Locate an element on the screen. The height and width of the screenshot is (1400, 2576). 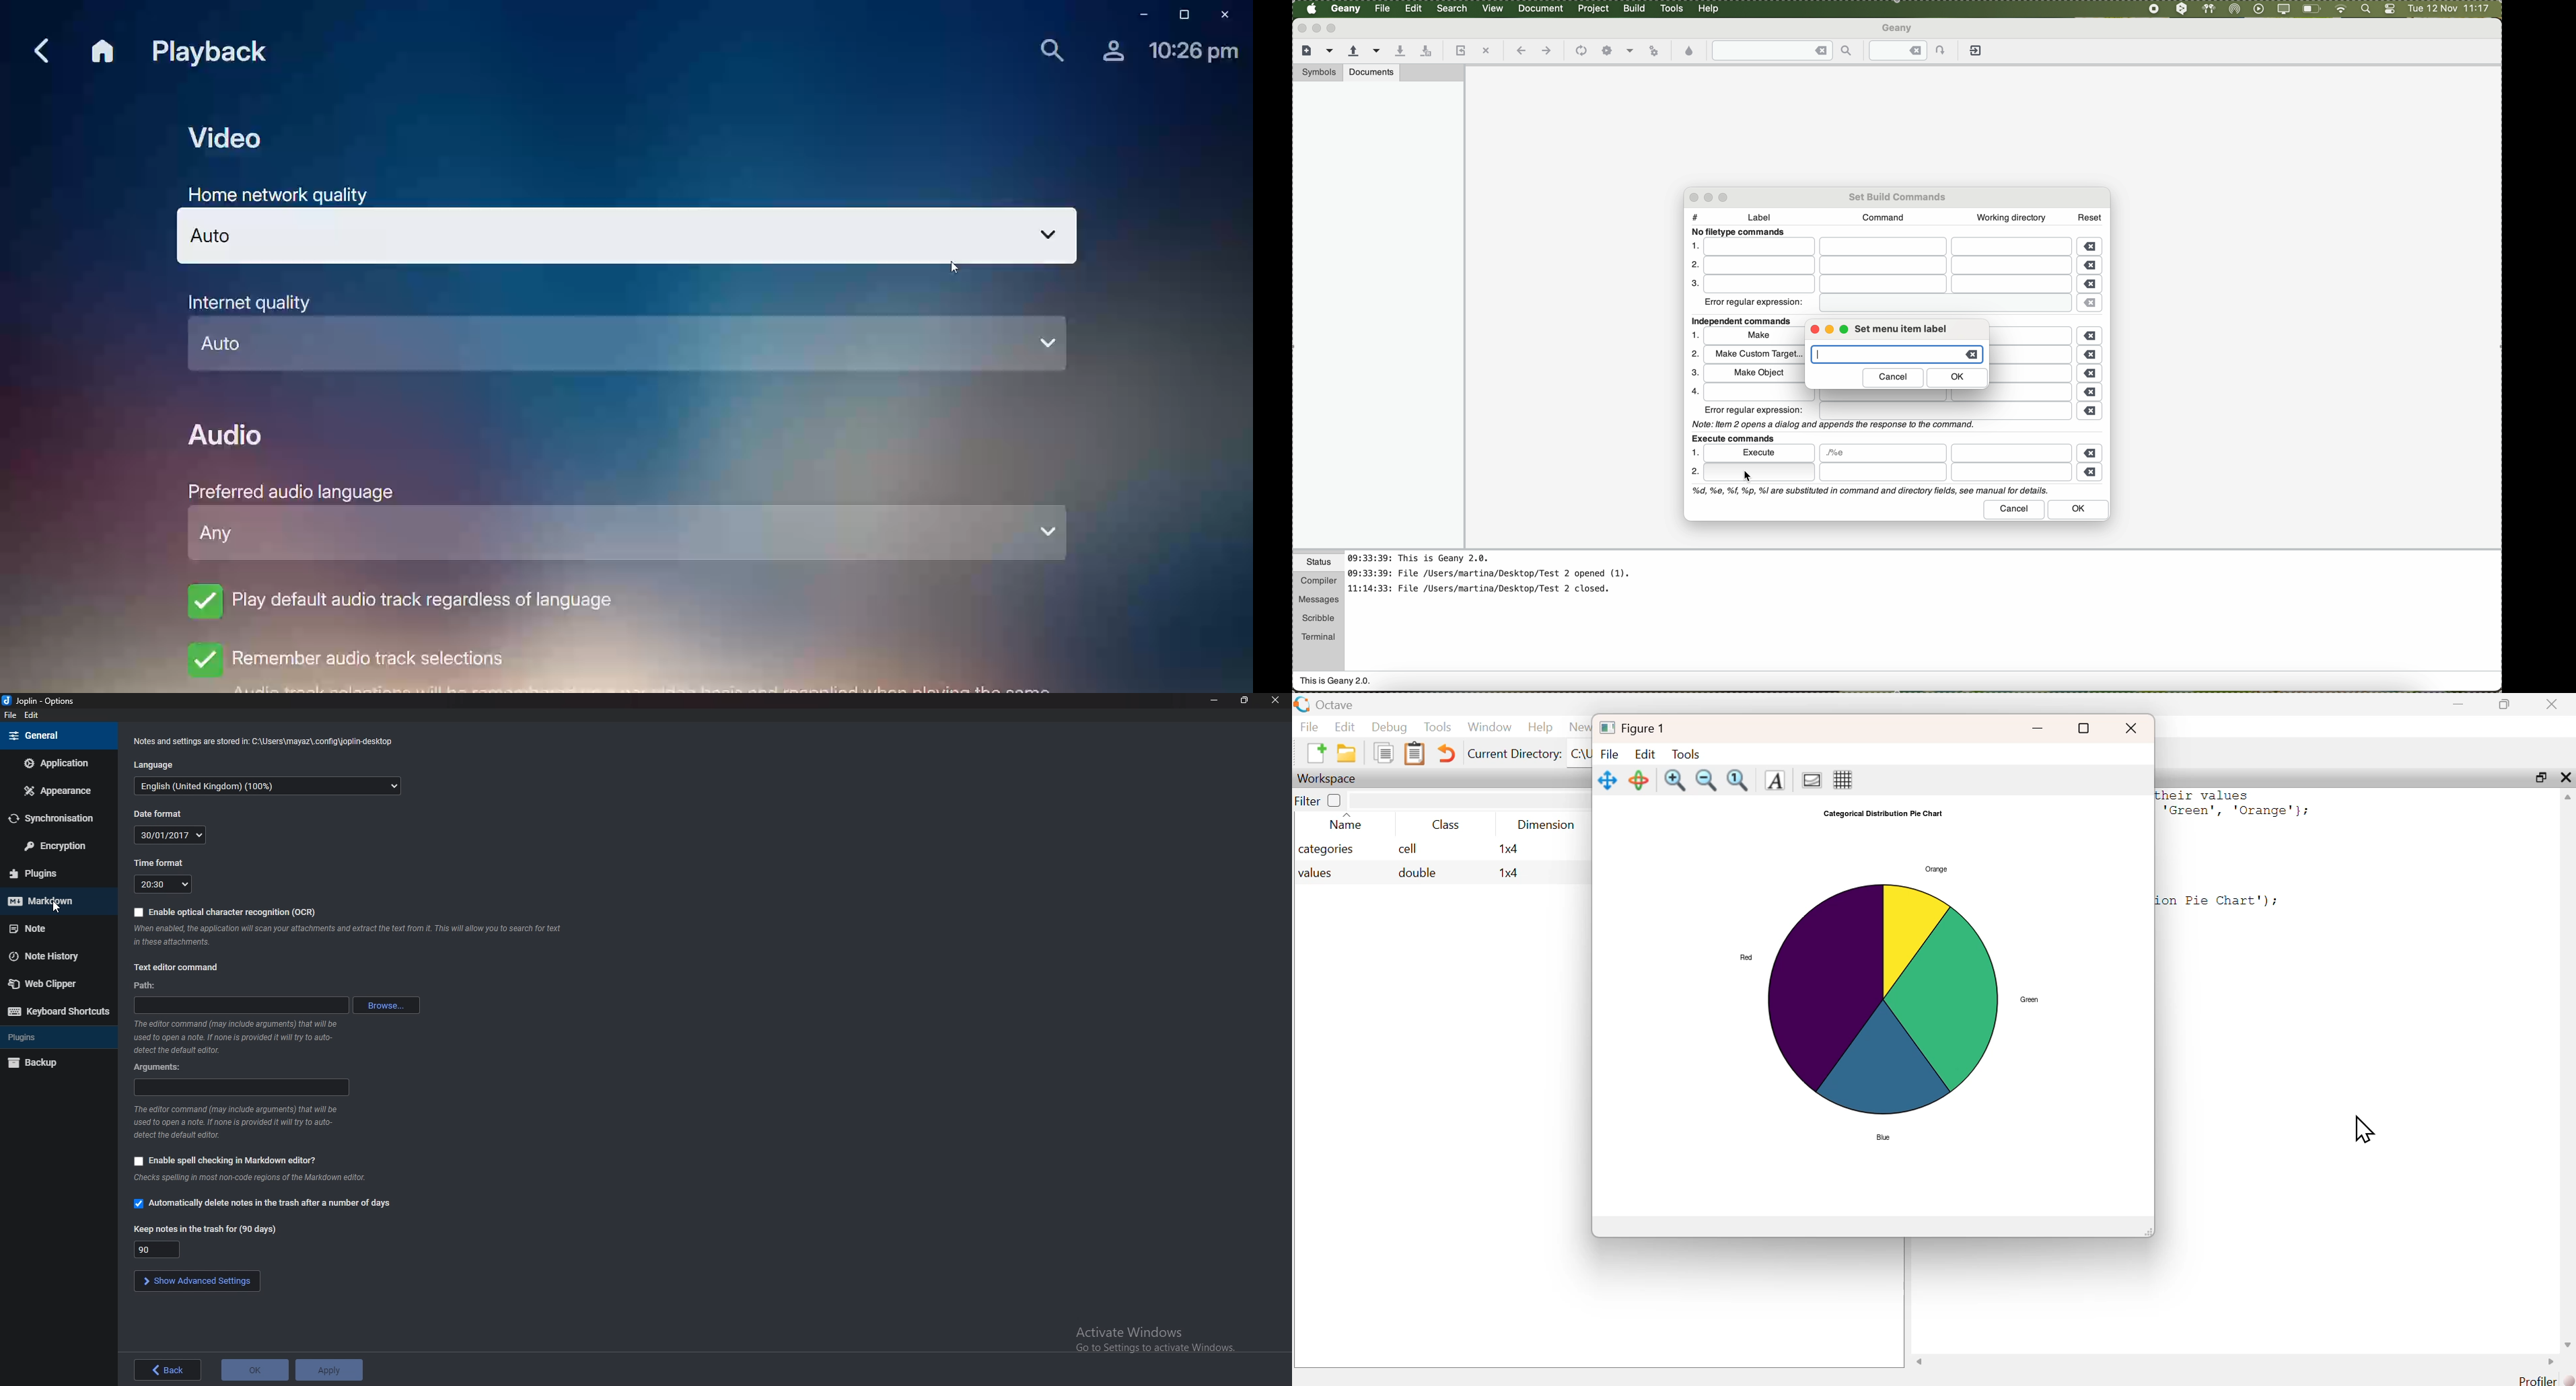
Class is located at coordinates (1447, 825).